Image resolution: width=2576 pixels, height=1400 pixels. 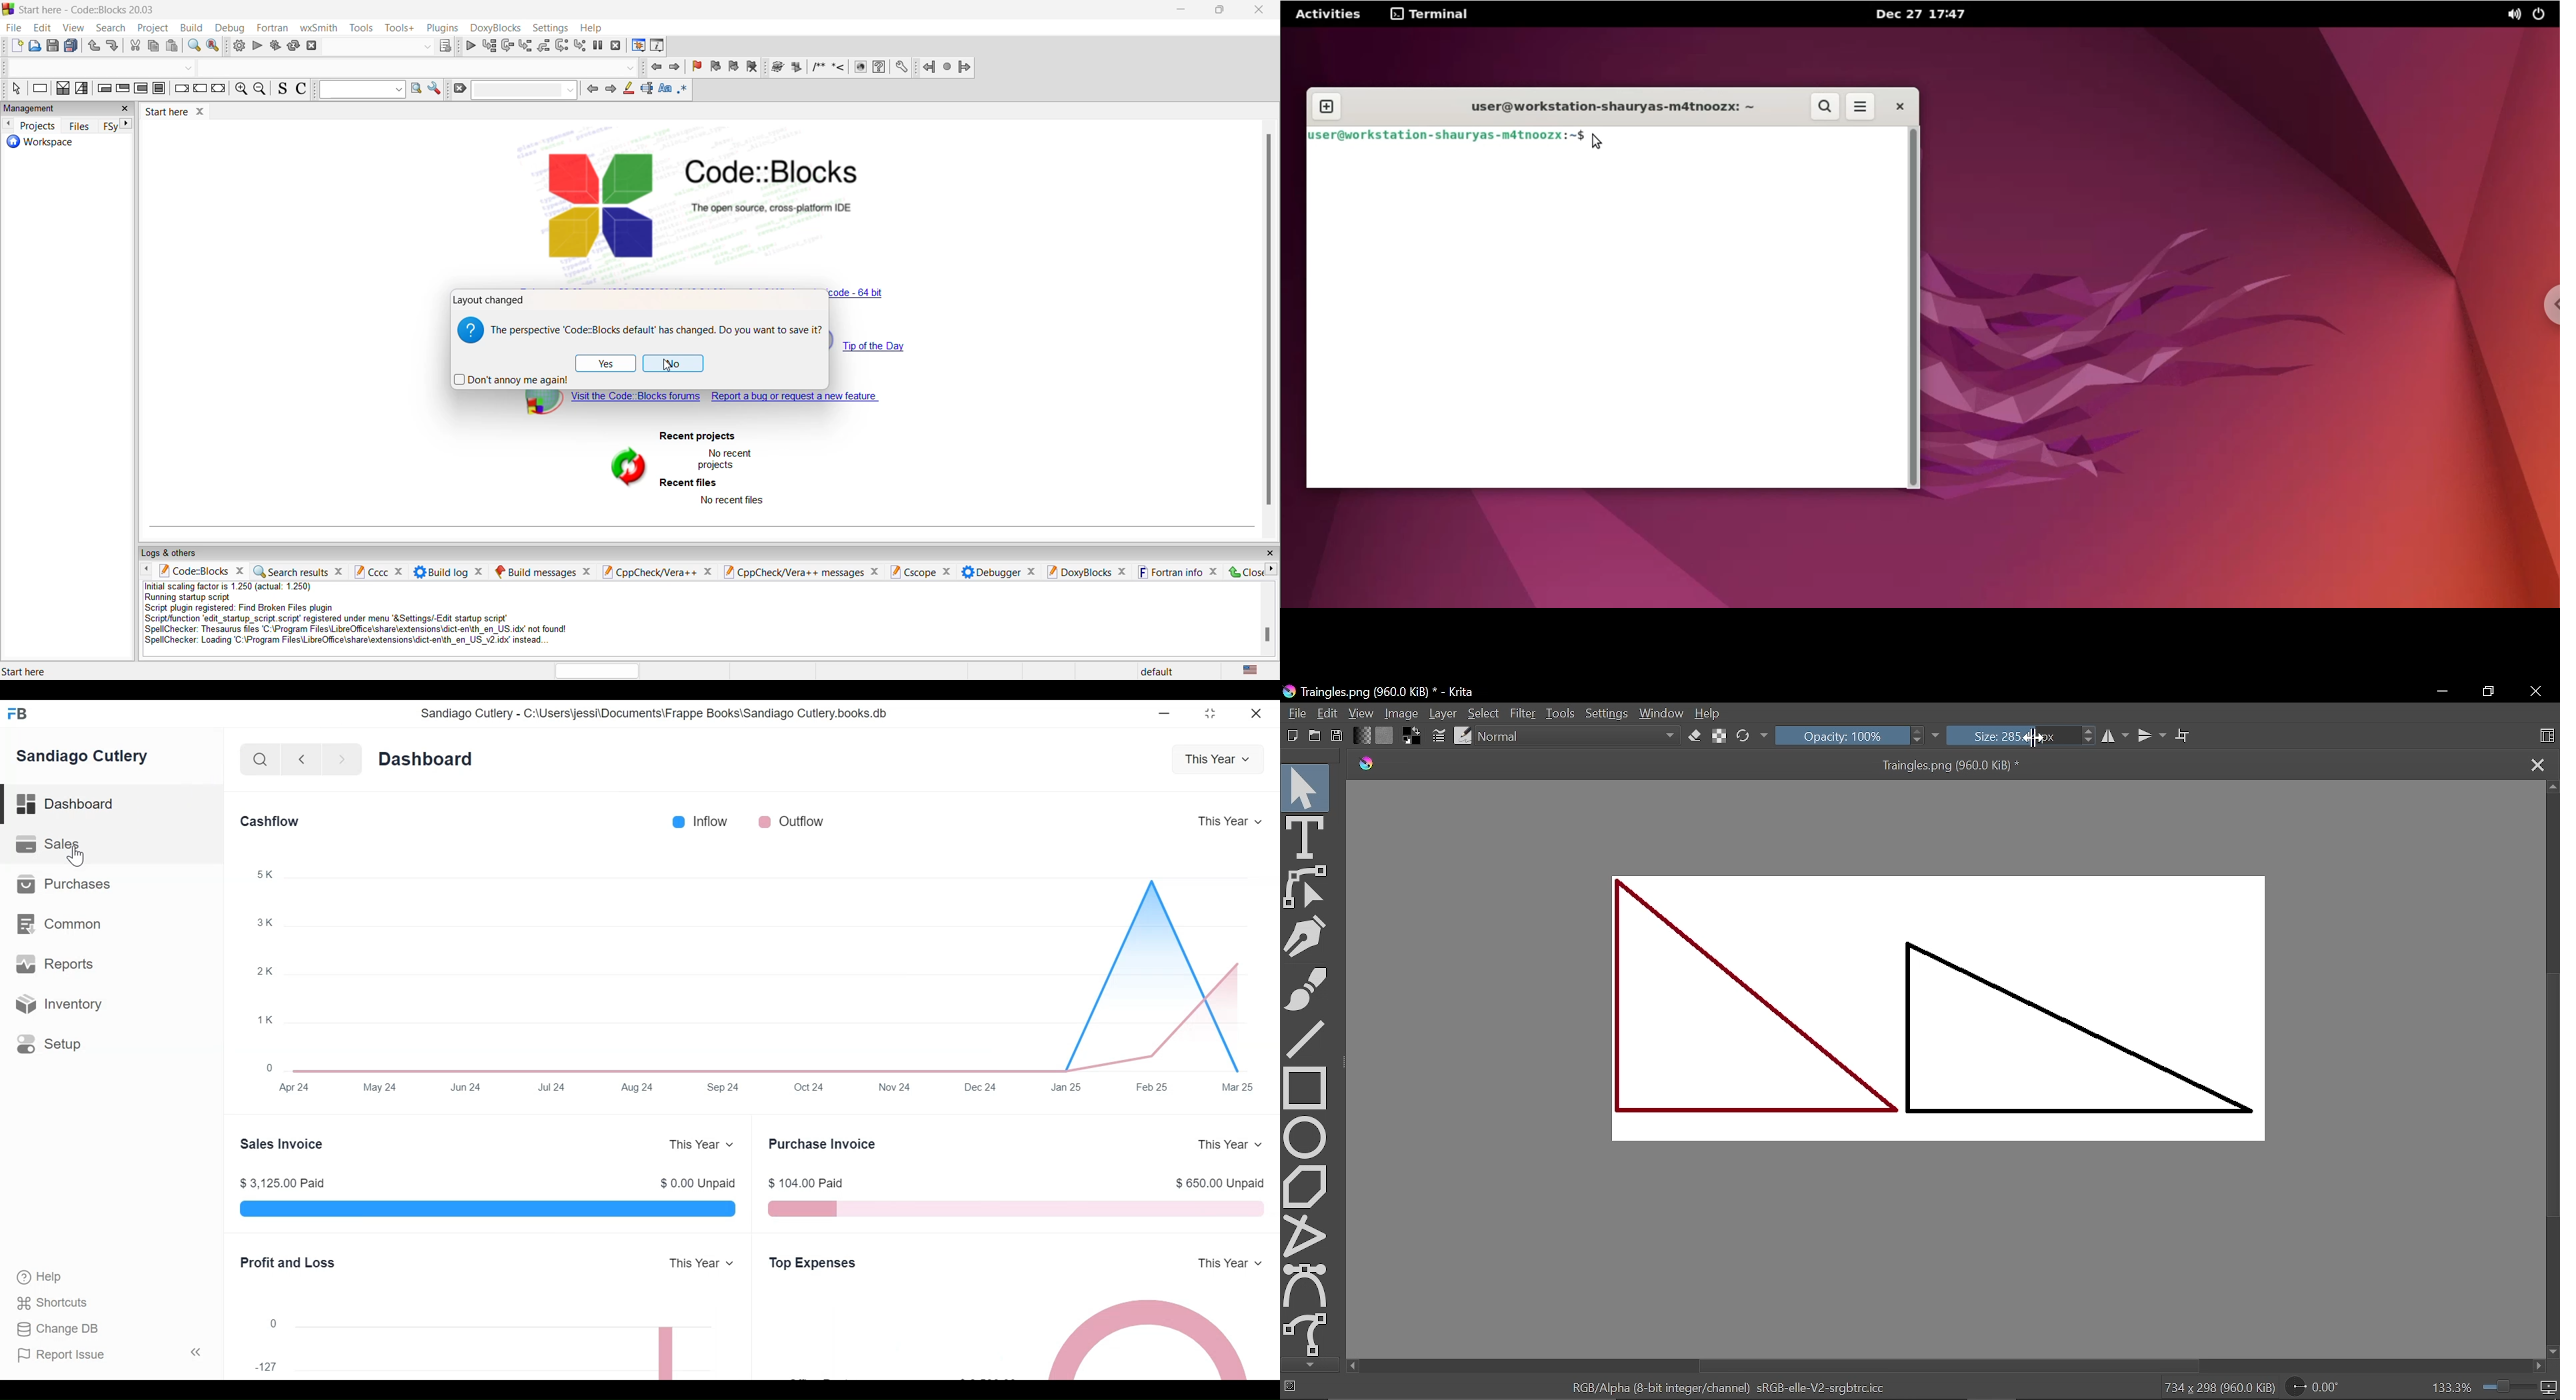 What do you see at coordinates (303, 759) in the screenshot?
I see `Previous` at bounding box center [303, 759].